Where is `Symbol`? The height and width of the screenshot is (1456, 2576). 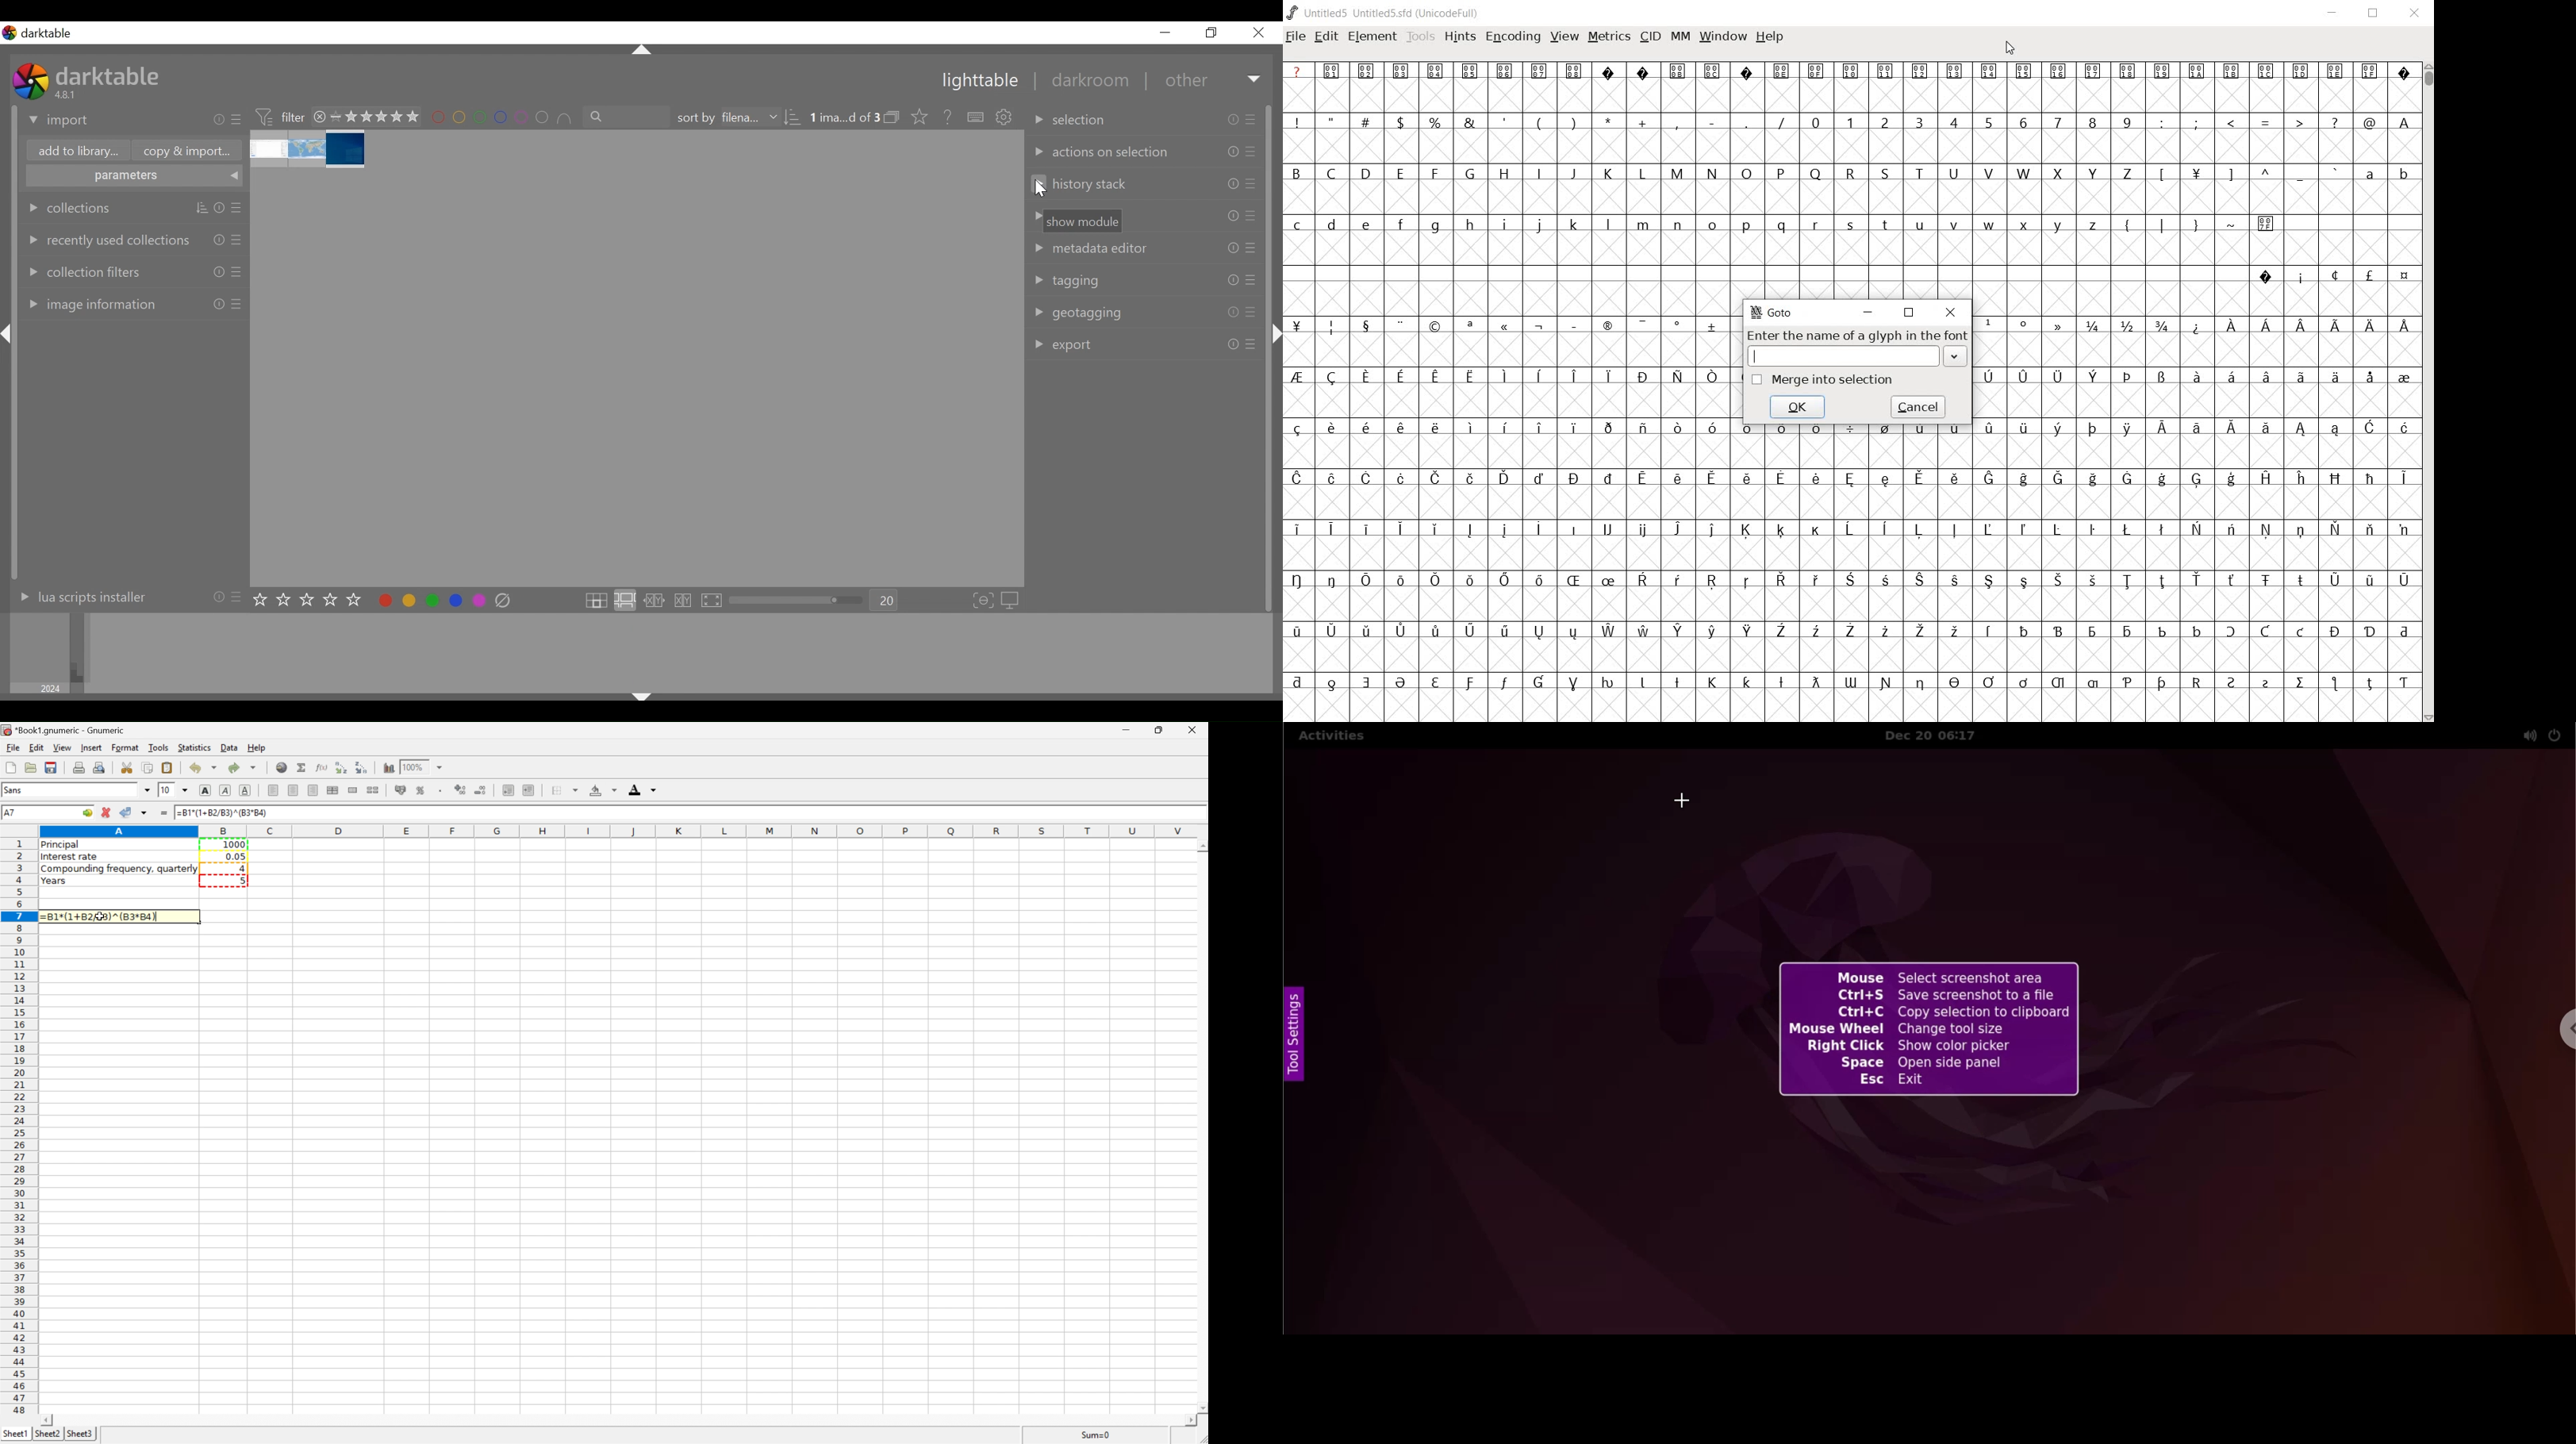 Symbol is located at coordinates (1919, 479).